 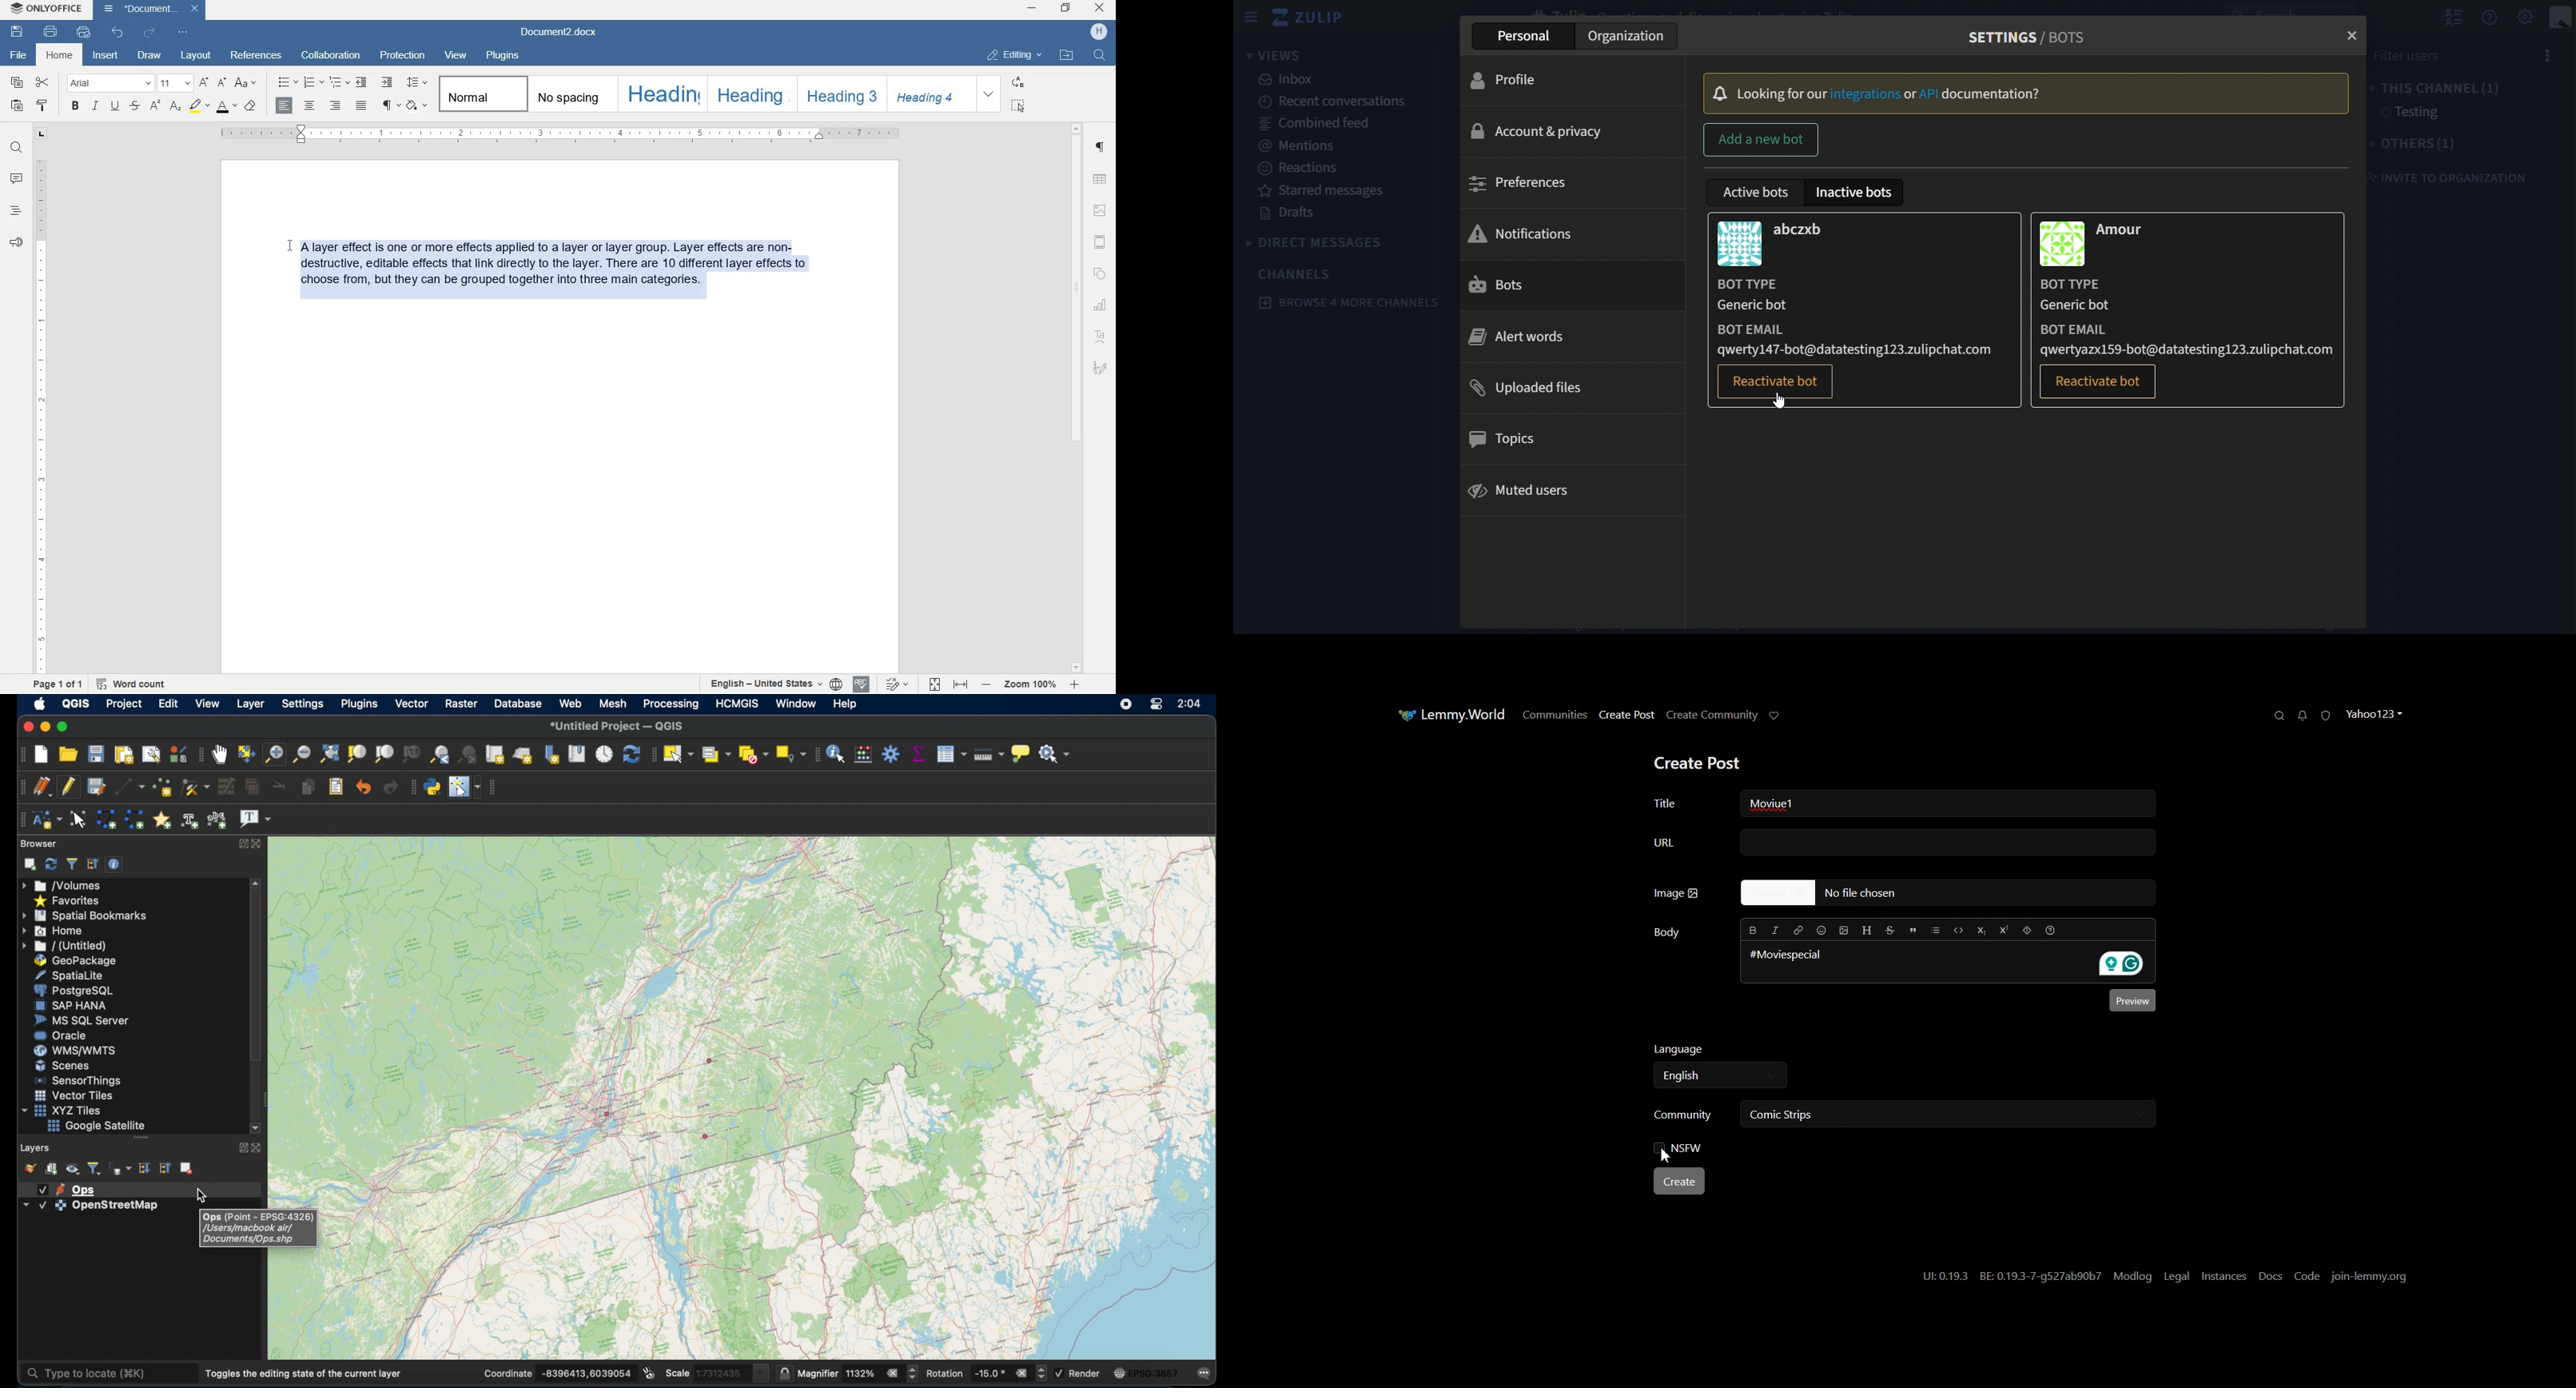 I want to click on UI:0.19.3 BE: 0.19.3-7-g527ab90b7, so click(x=2010, y=1276).